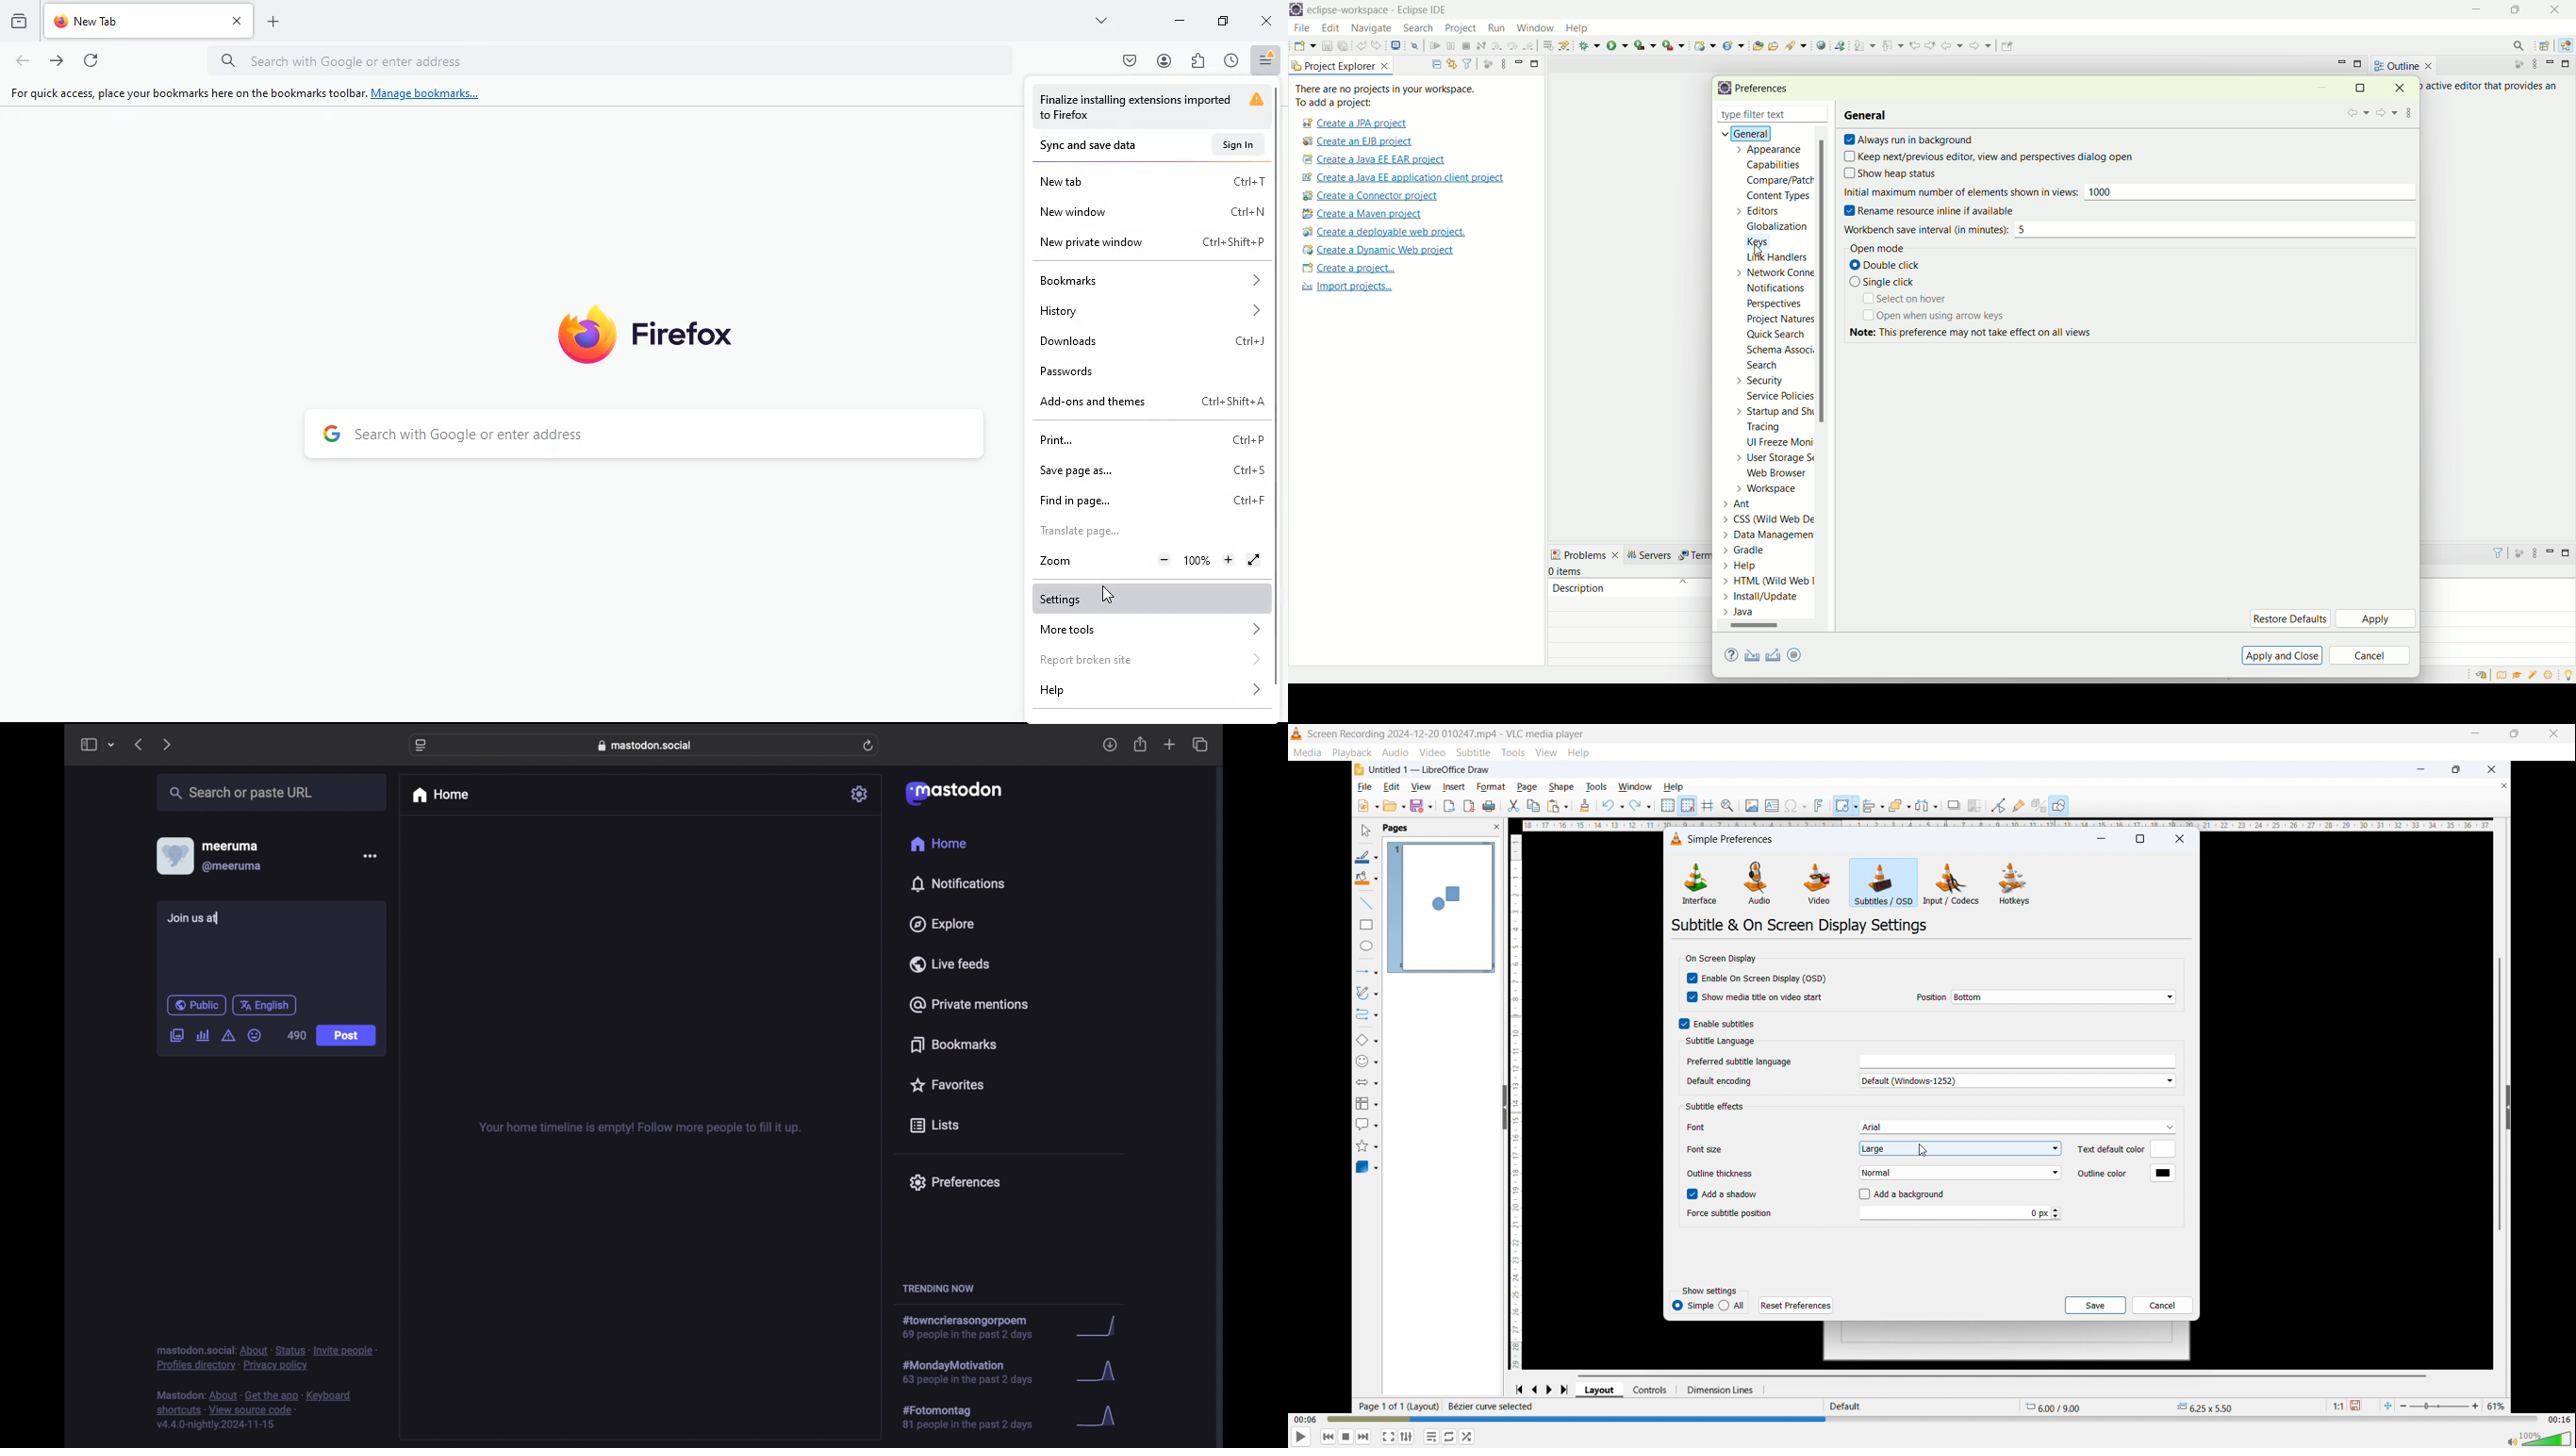  Describe the element at coordinates (1941, 211) in the screenshot. I see `rename resource inline if available` at that location.